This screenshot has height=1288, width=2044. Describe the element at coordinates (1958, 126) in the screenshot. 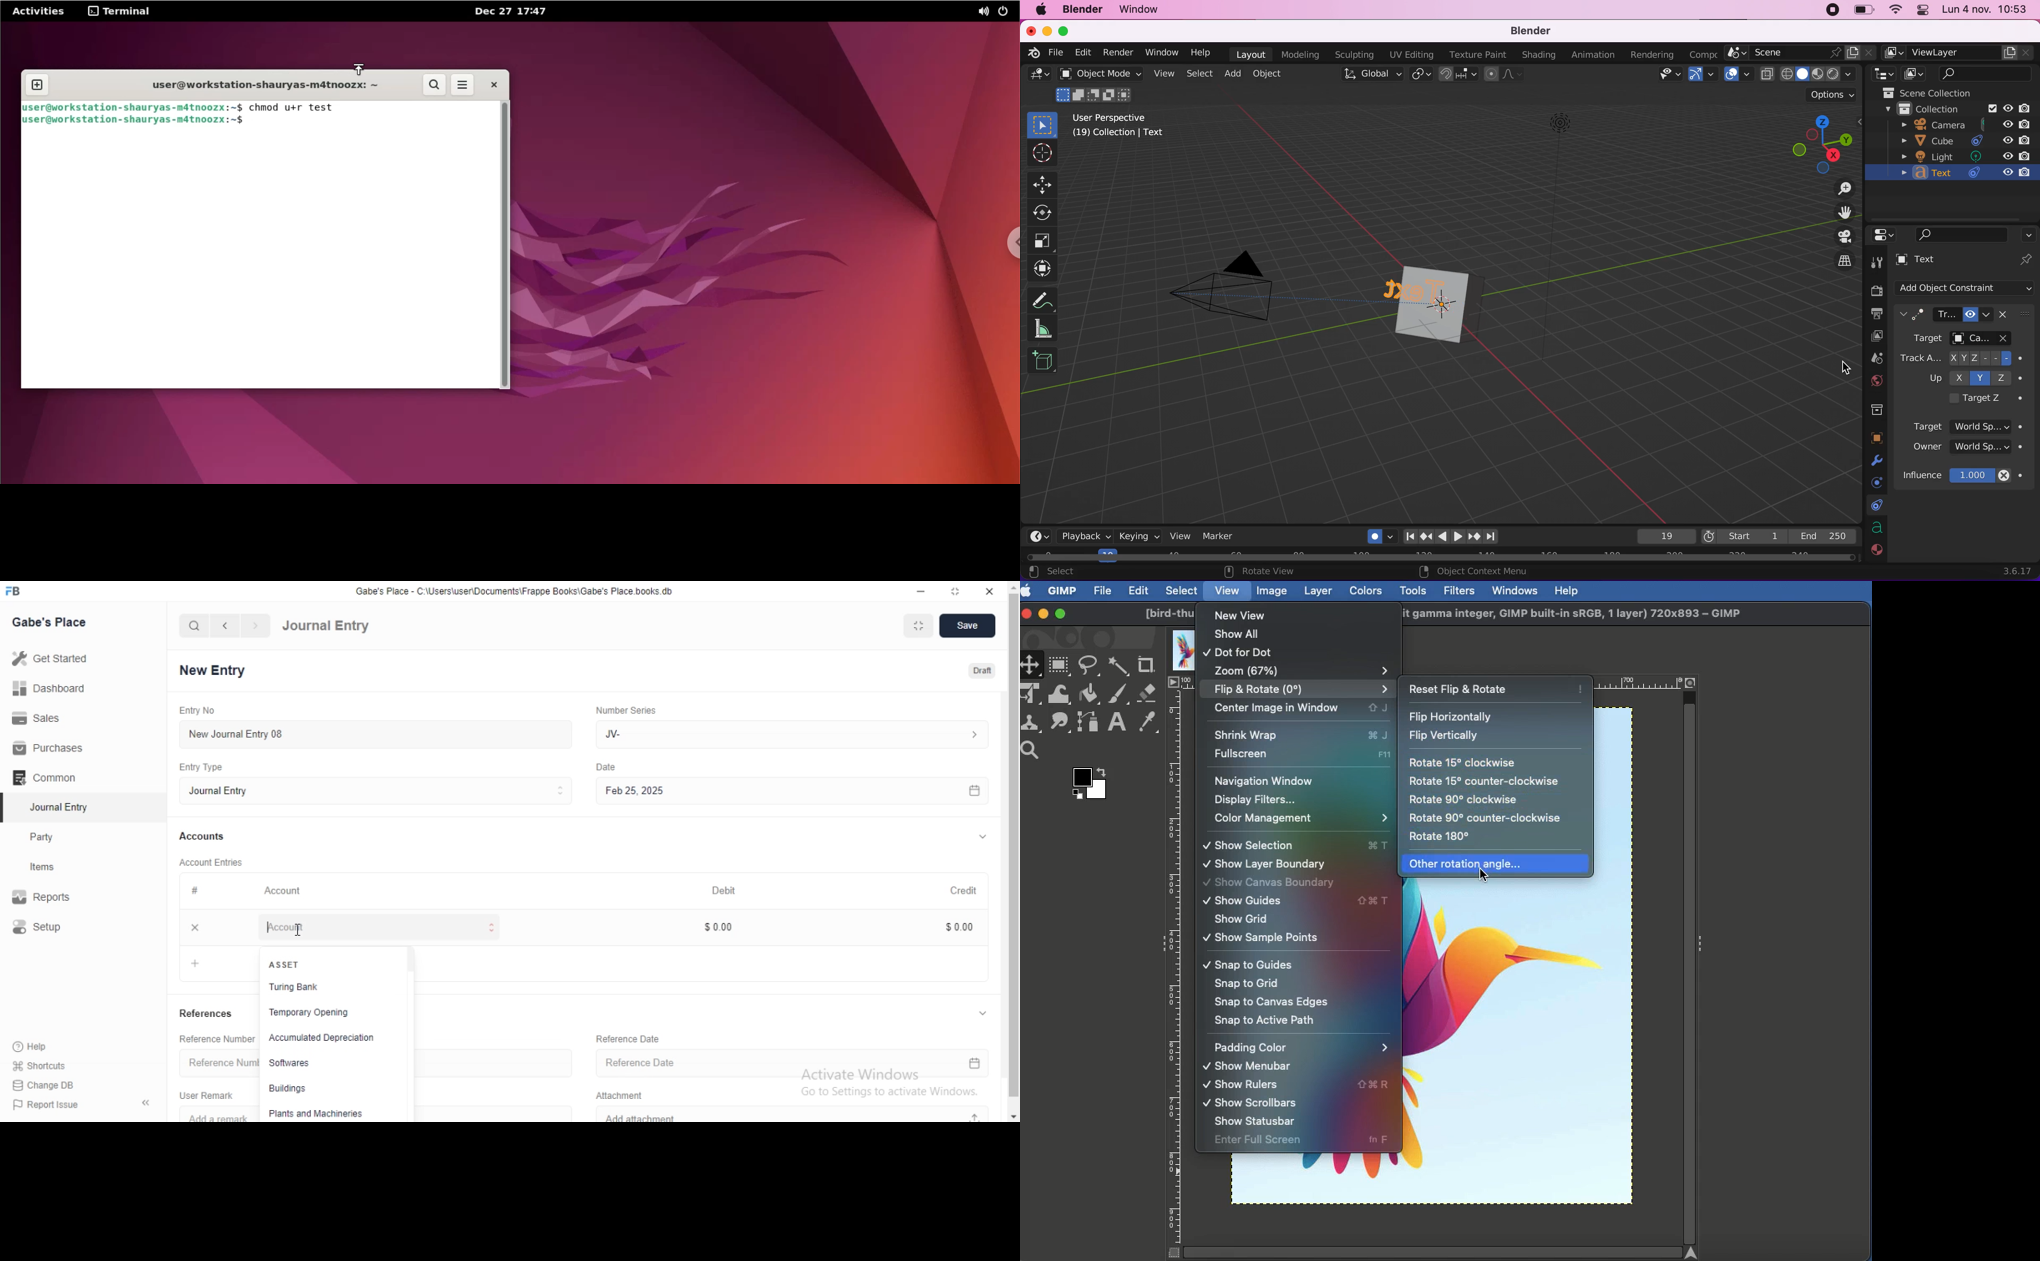

I see `camera` at that location.